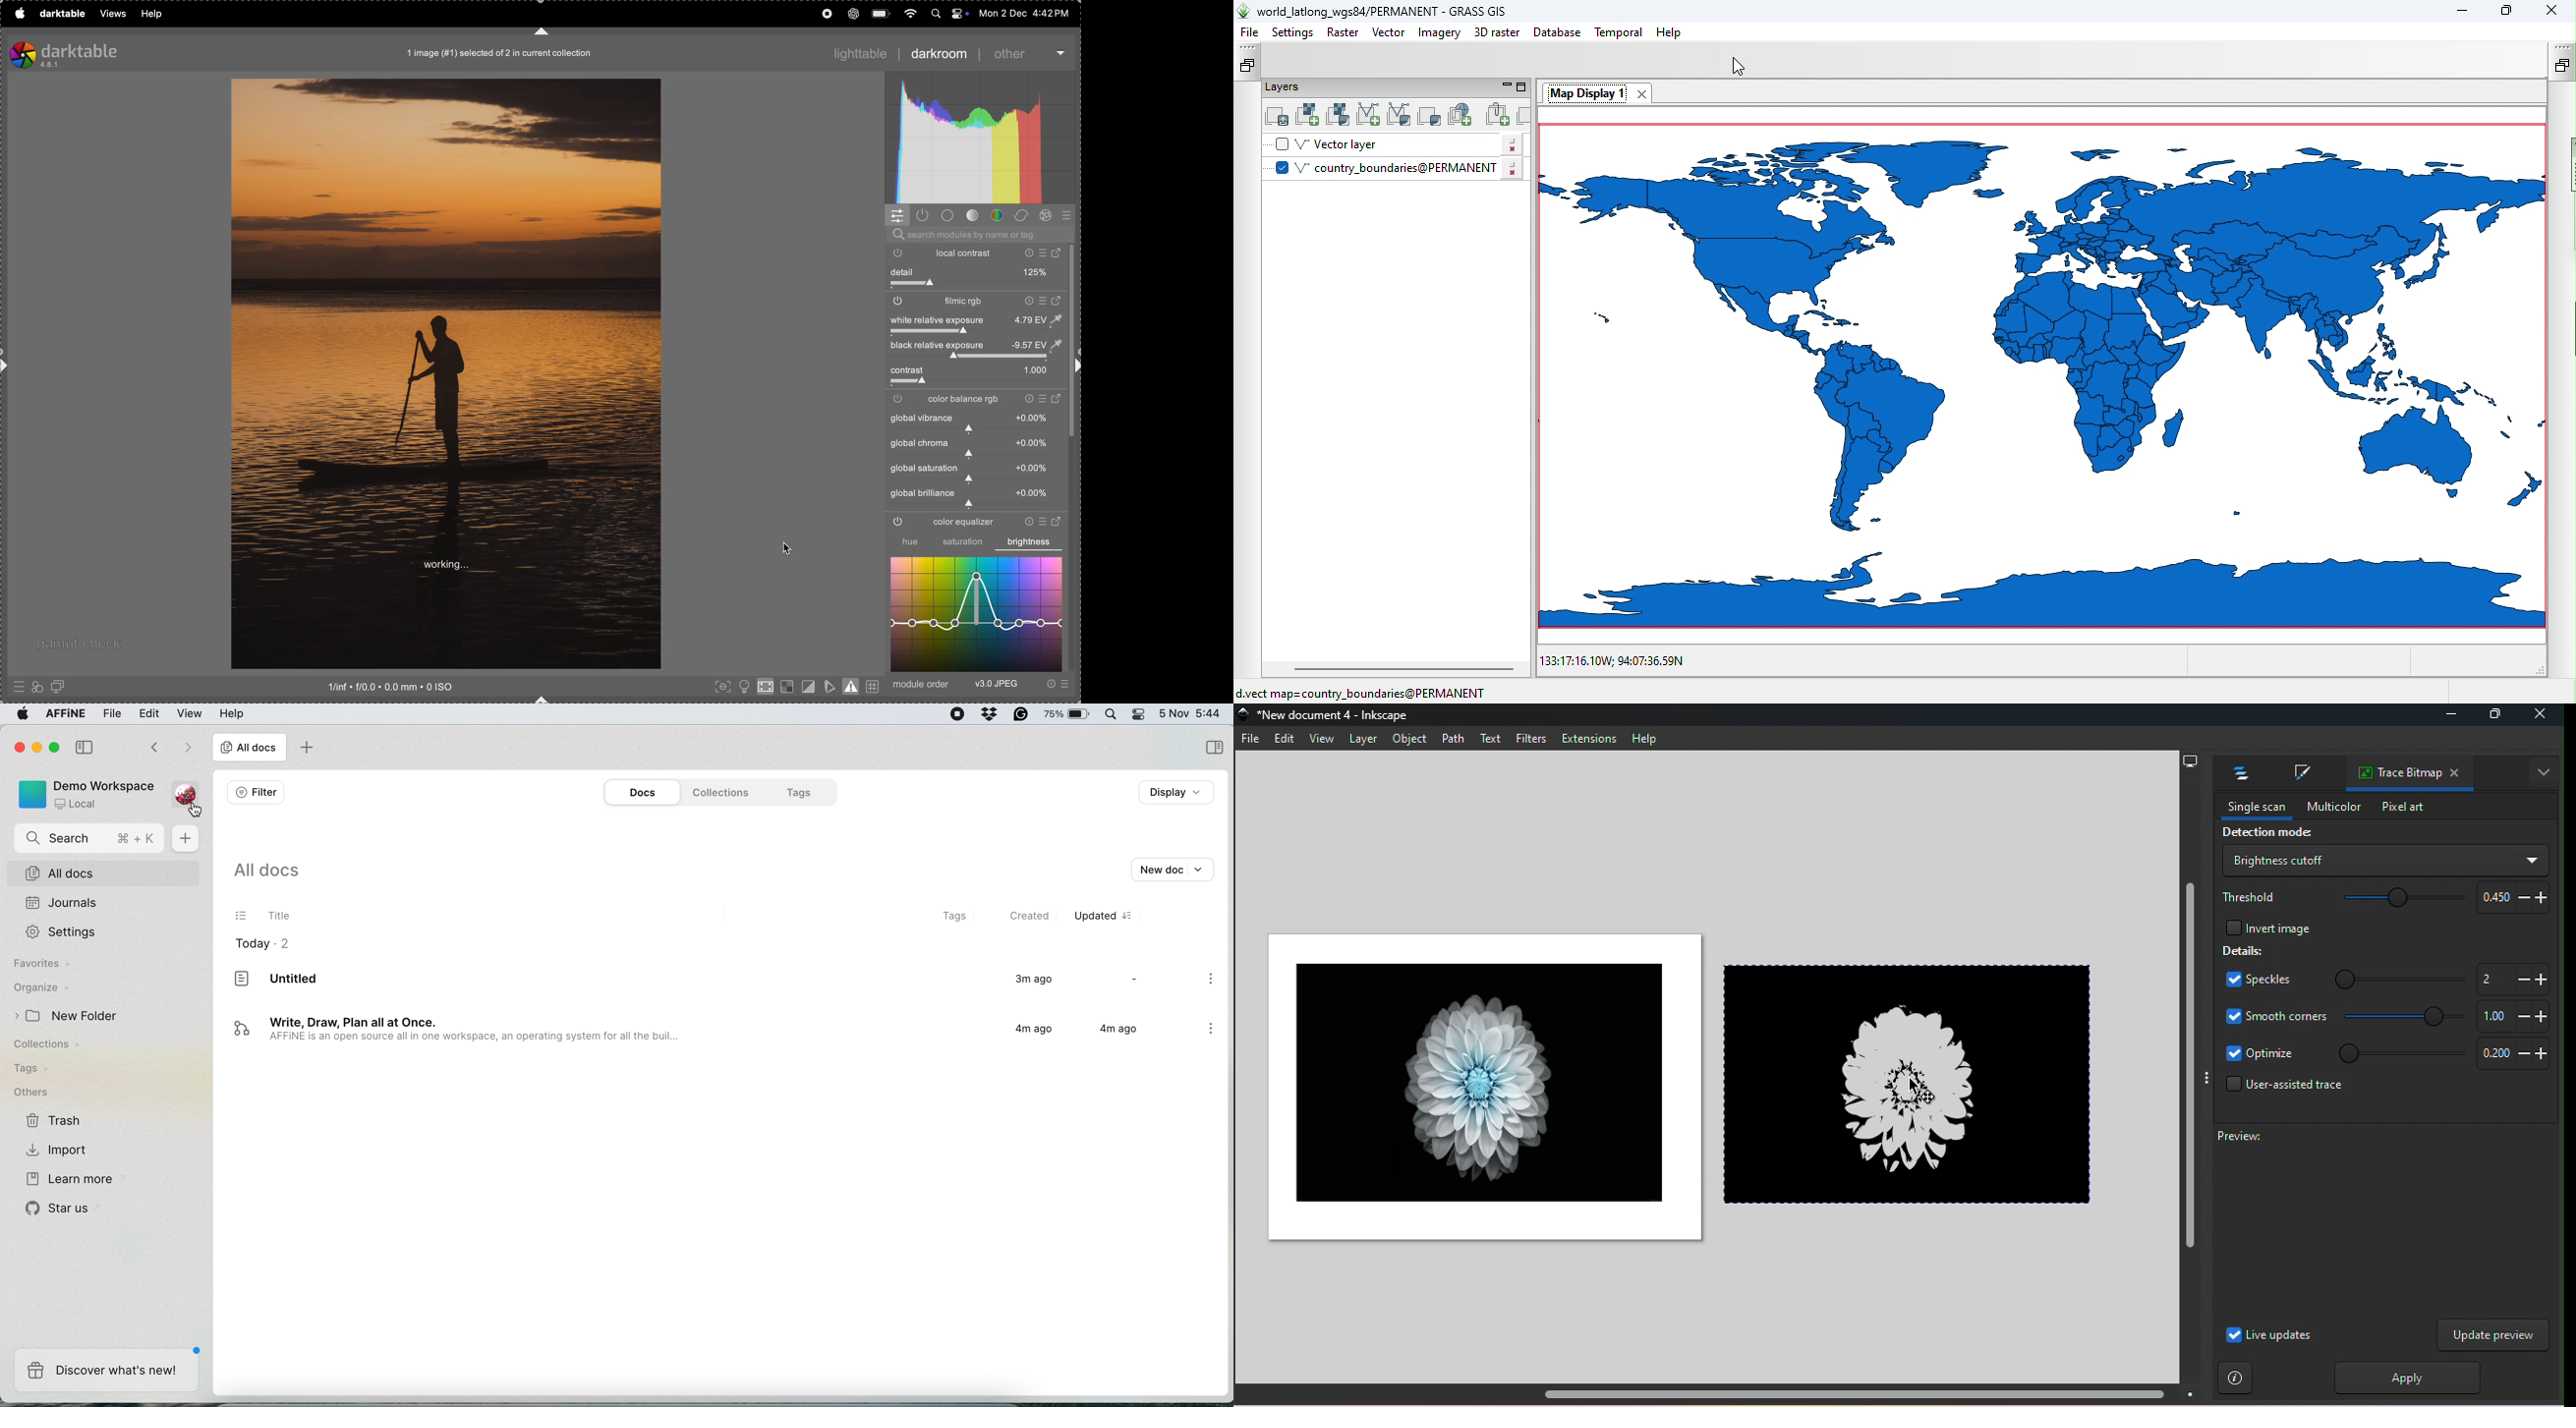  What do you see at coordinates (975, 320) in the screenshot?
I see `white relative exposure` at bounding box center [975, 320].